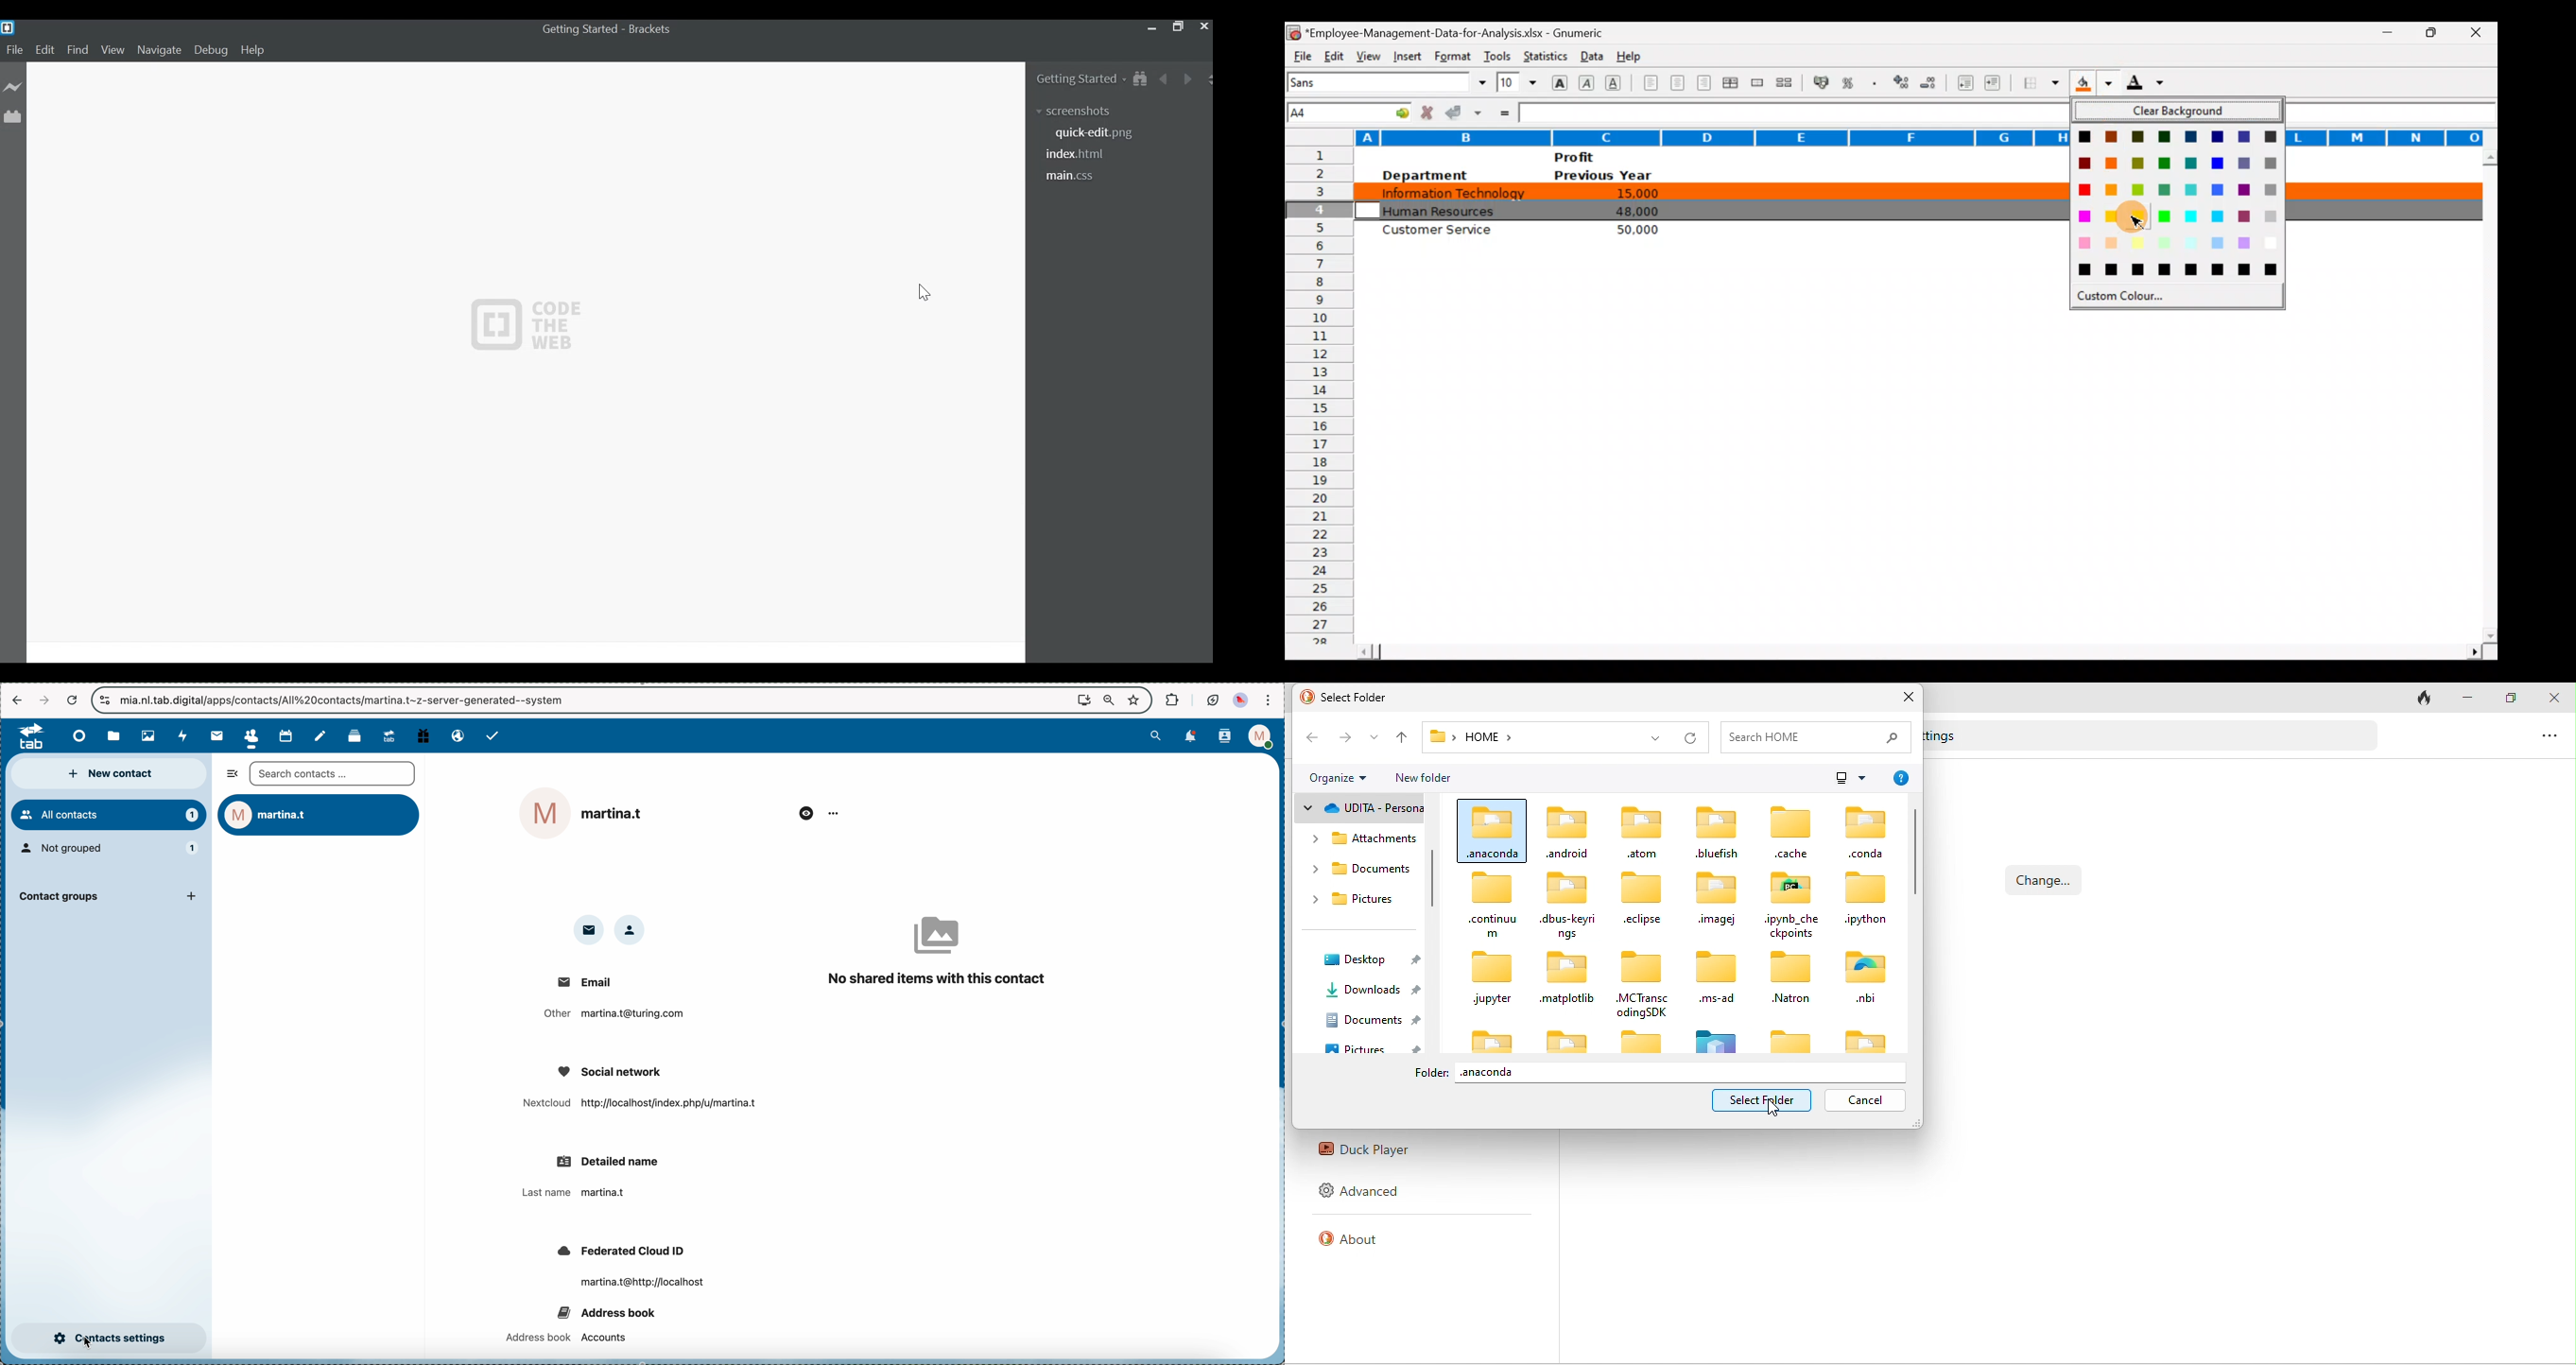 The image size is (2576, 1372). I want to click on contact group, so click(108, 899).